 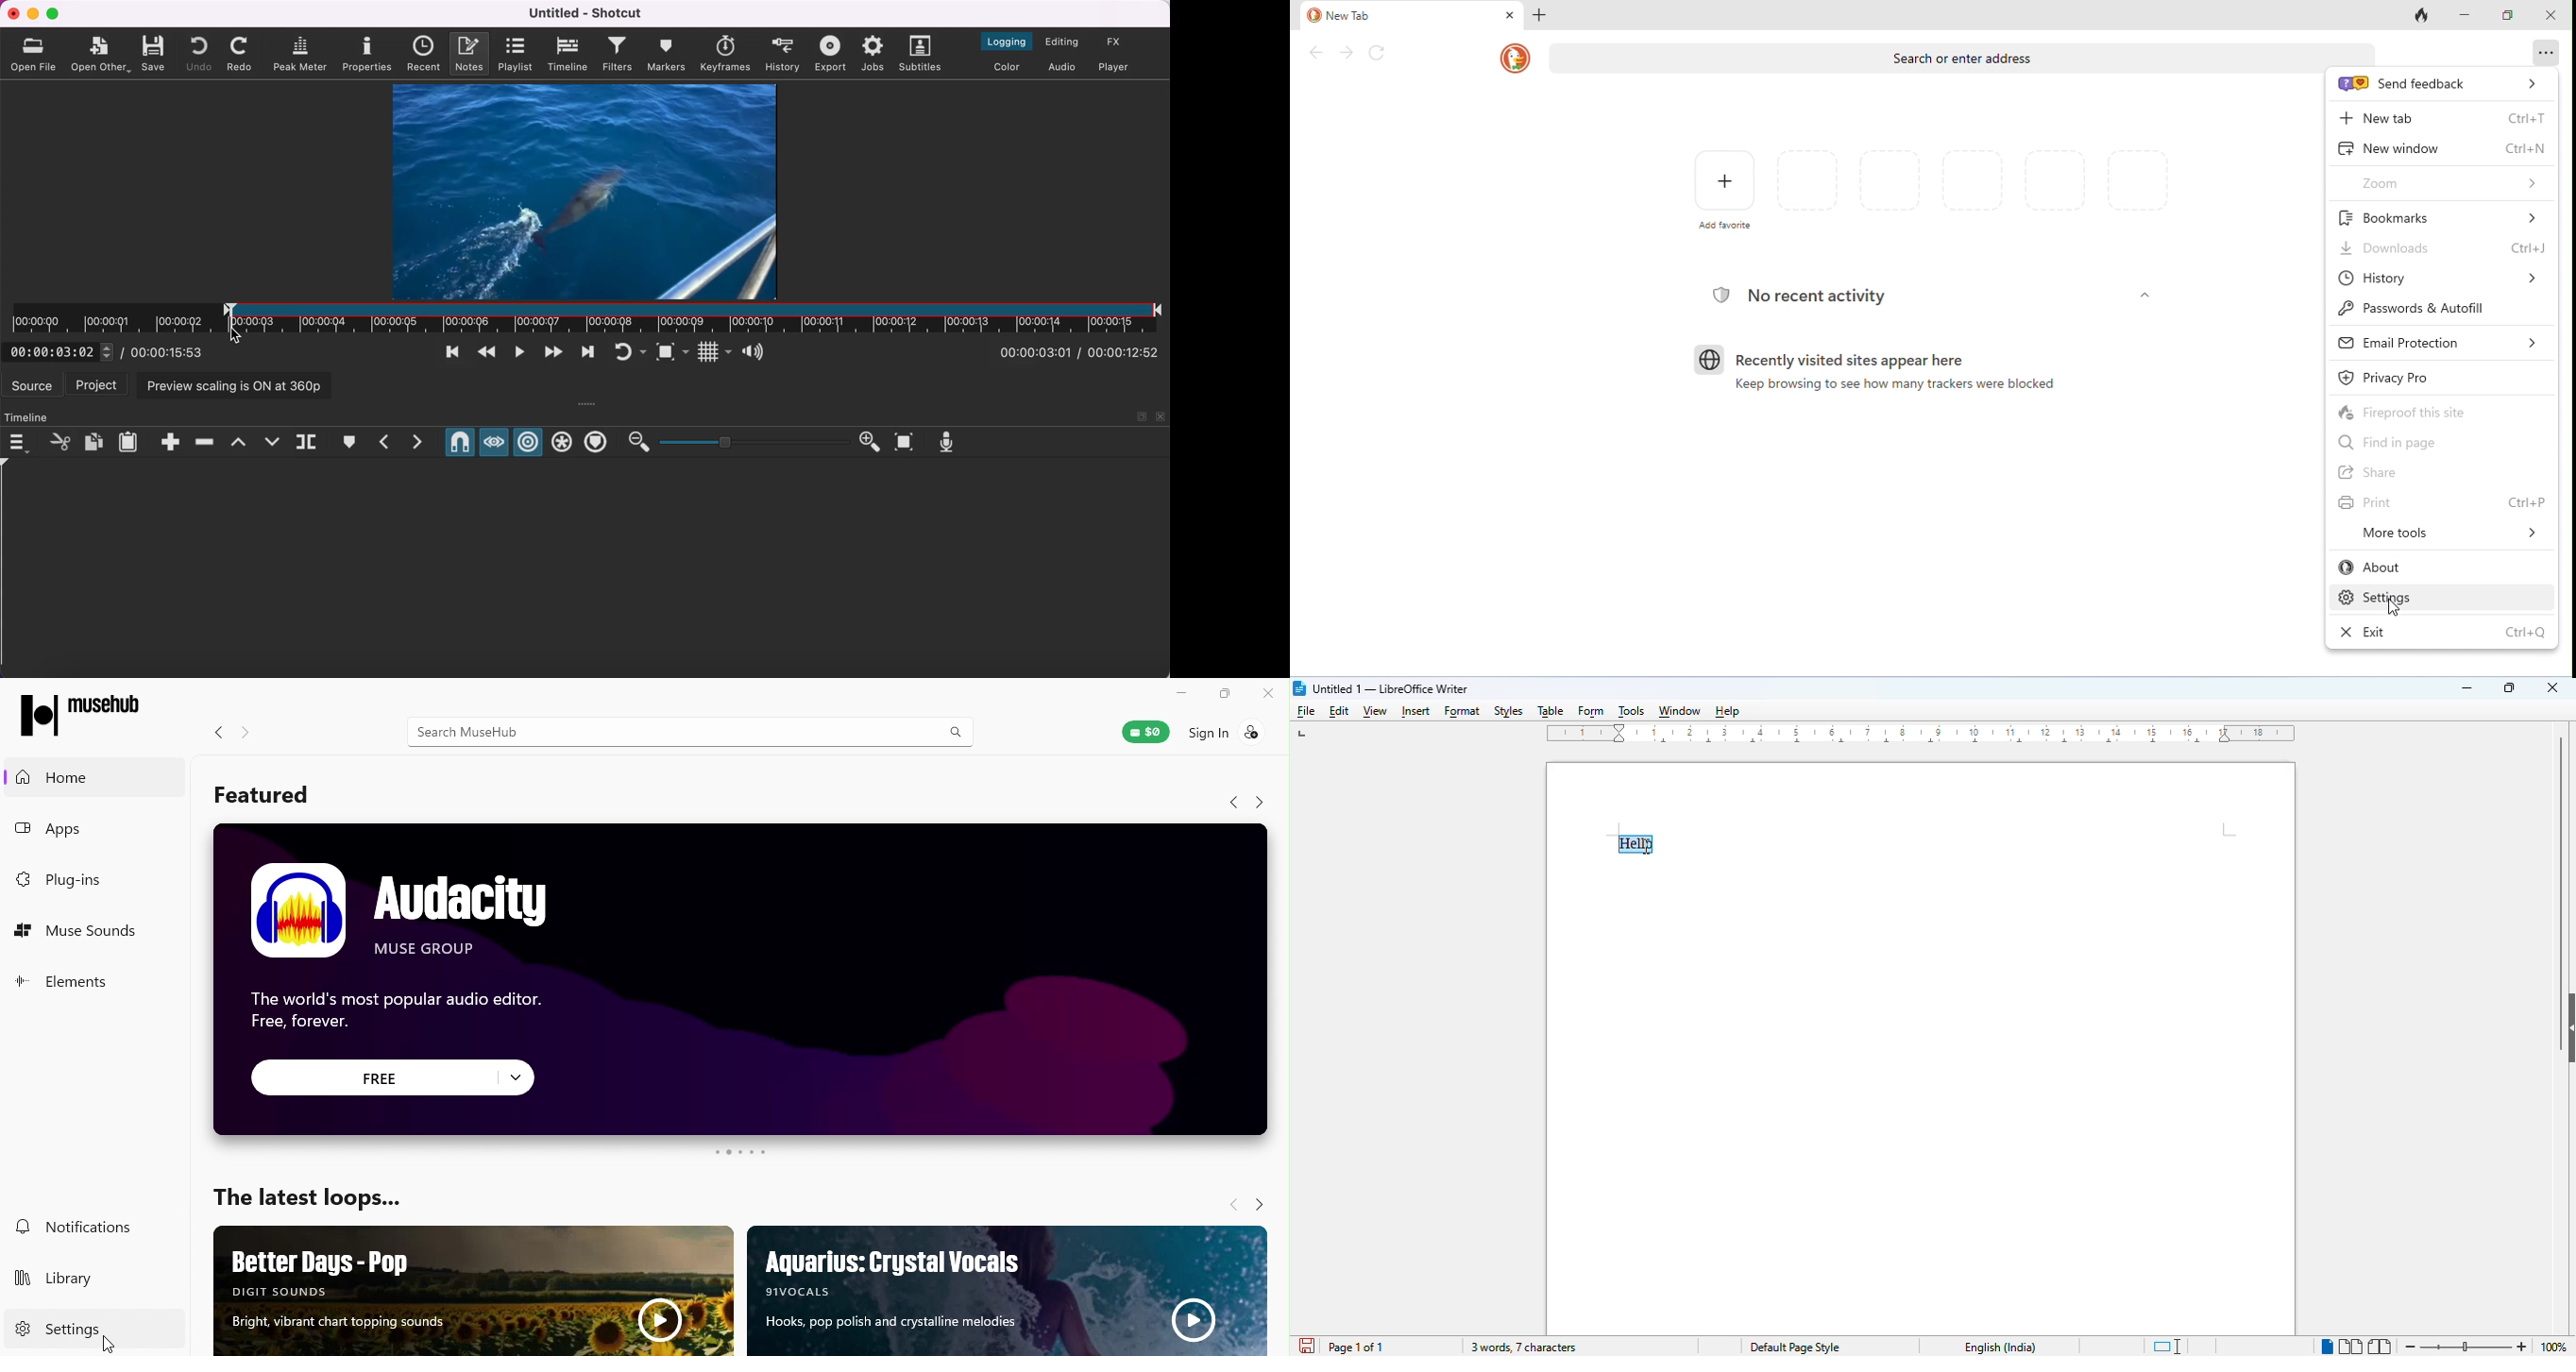 What do you see at coordinates (59, 882) in the screenshot?
I see `Plug-ins` at bounding box center [59, 882].